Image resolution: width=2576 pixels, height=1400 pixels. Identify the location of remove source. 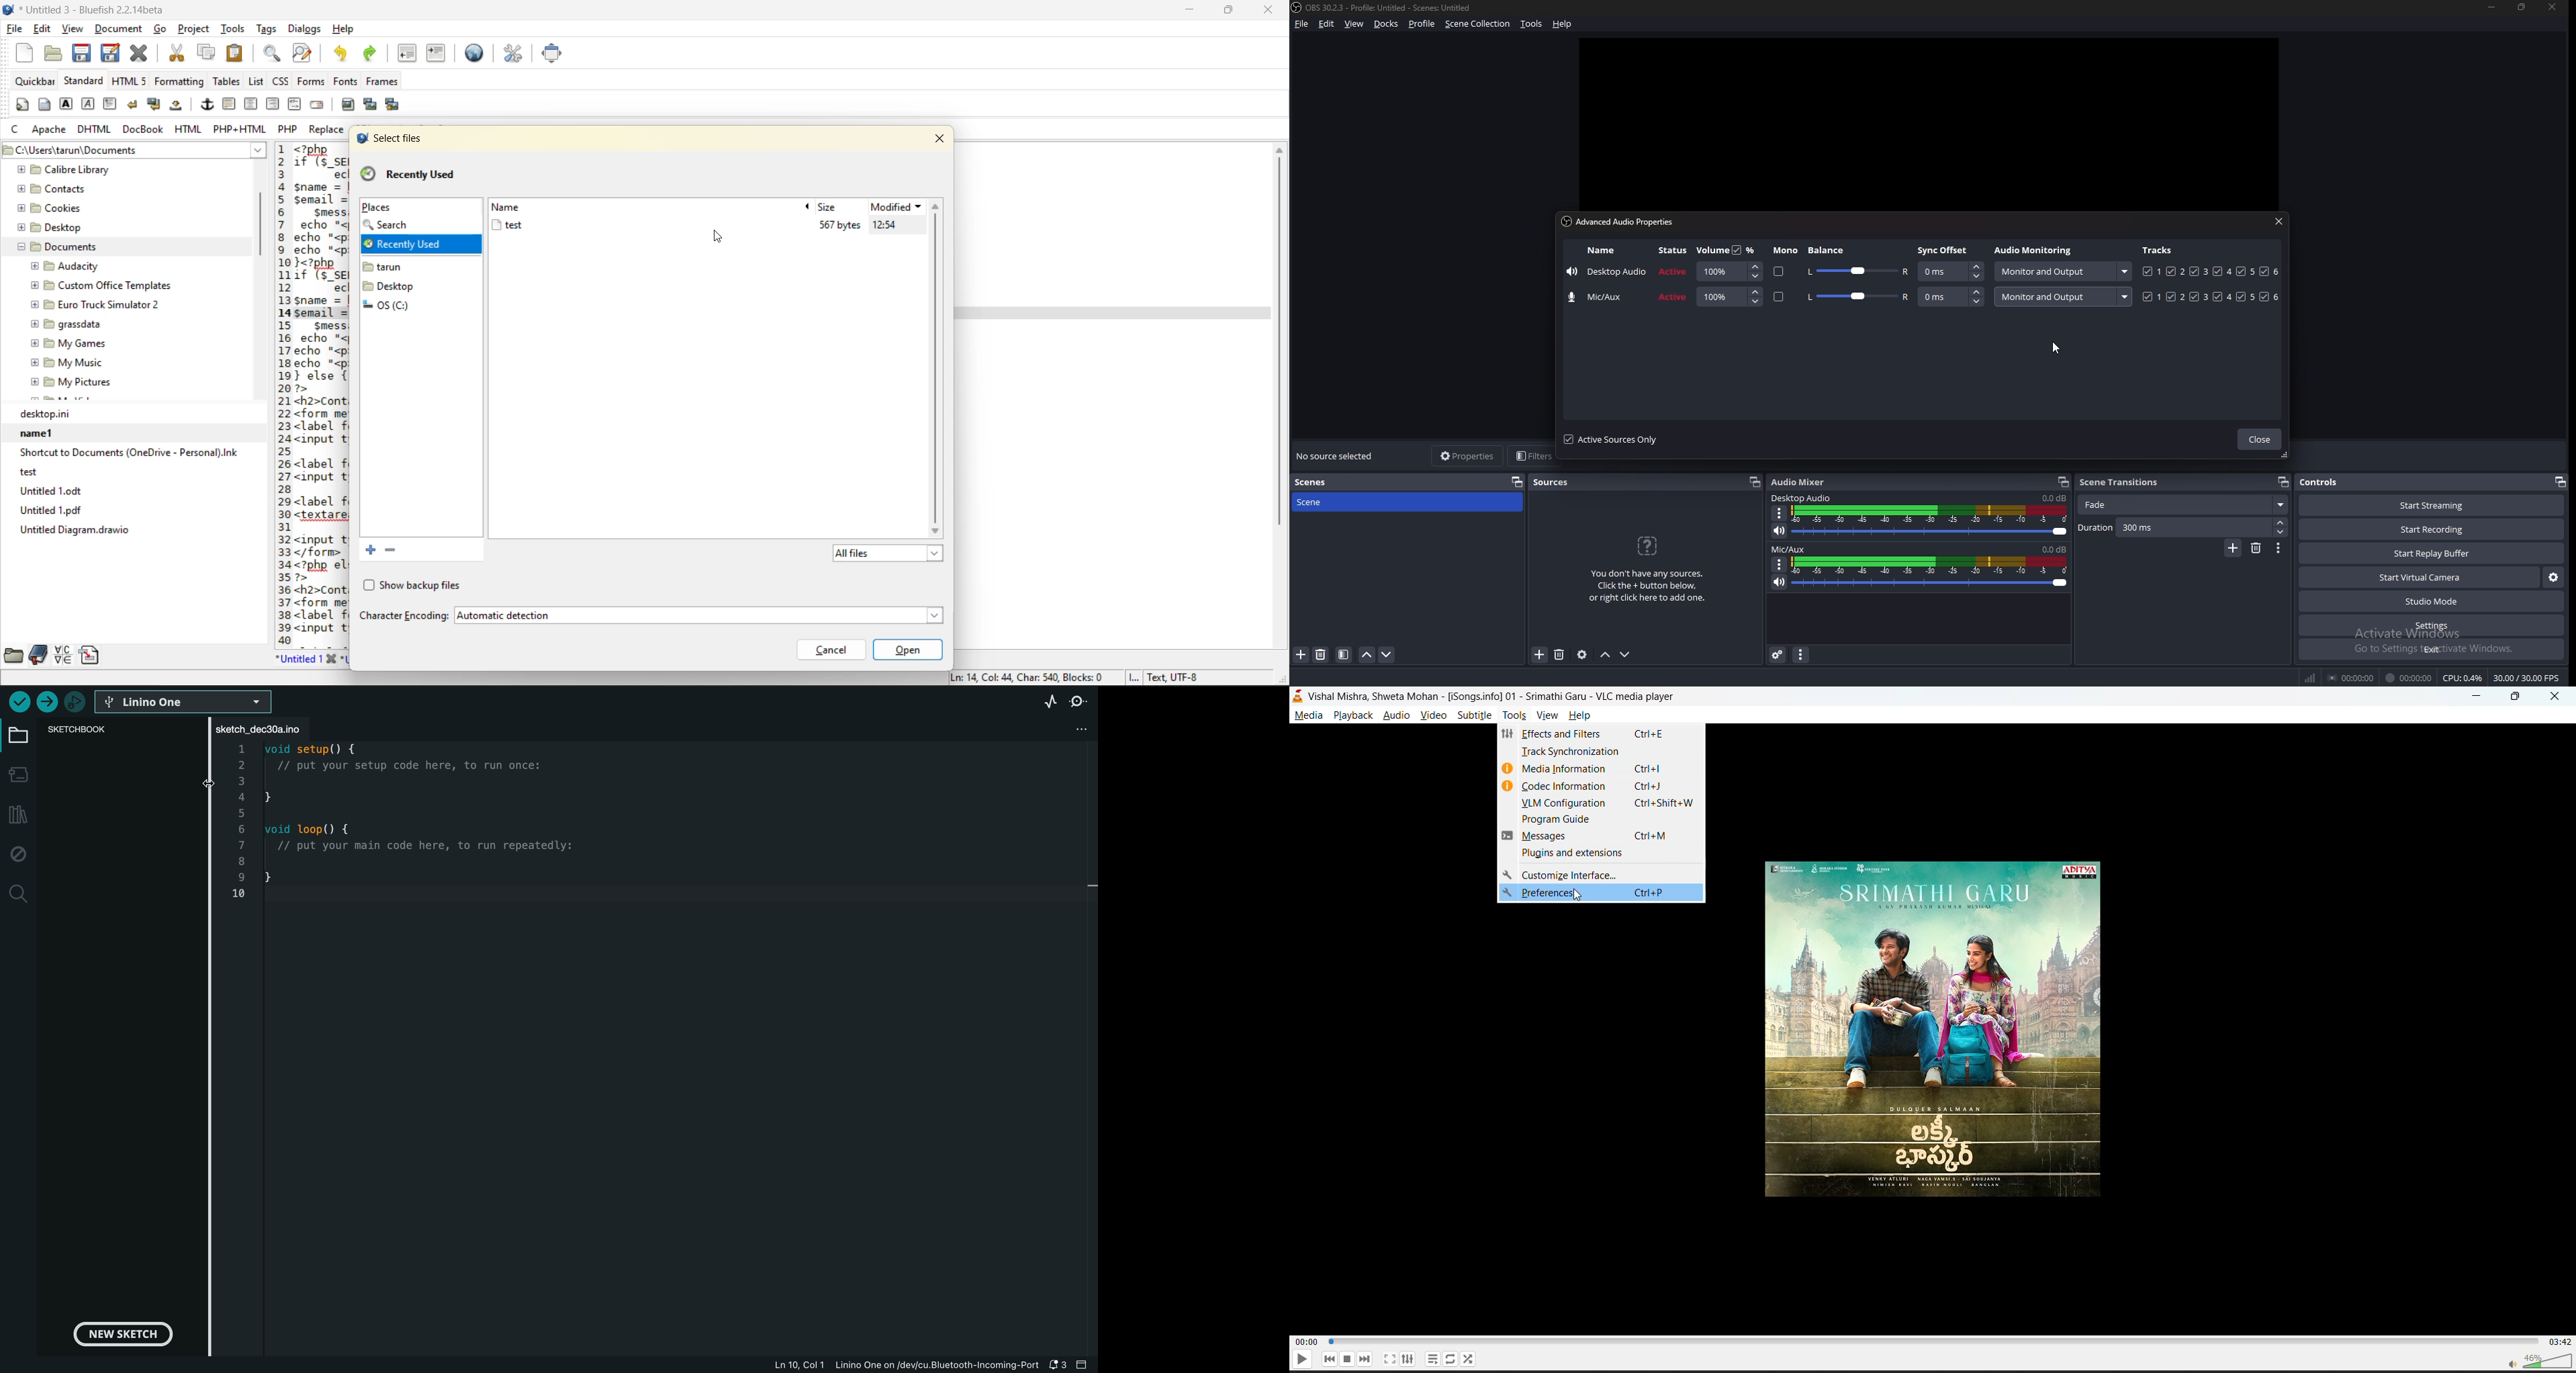
(1560, 654).